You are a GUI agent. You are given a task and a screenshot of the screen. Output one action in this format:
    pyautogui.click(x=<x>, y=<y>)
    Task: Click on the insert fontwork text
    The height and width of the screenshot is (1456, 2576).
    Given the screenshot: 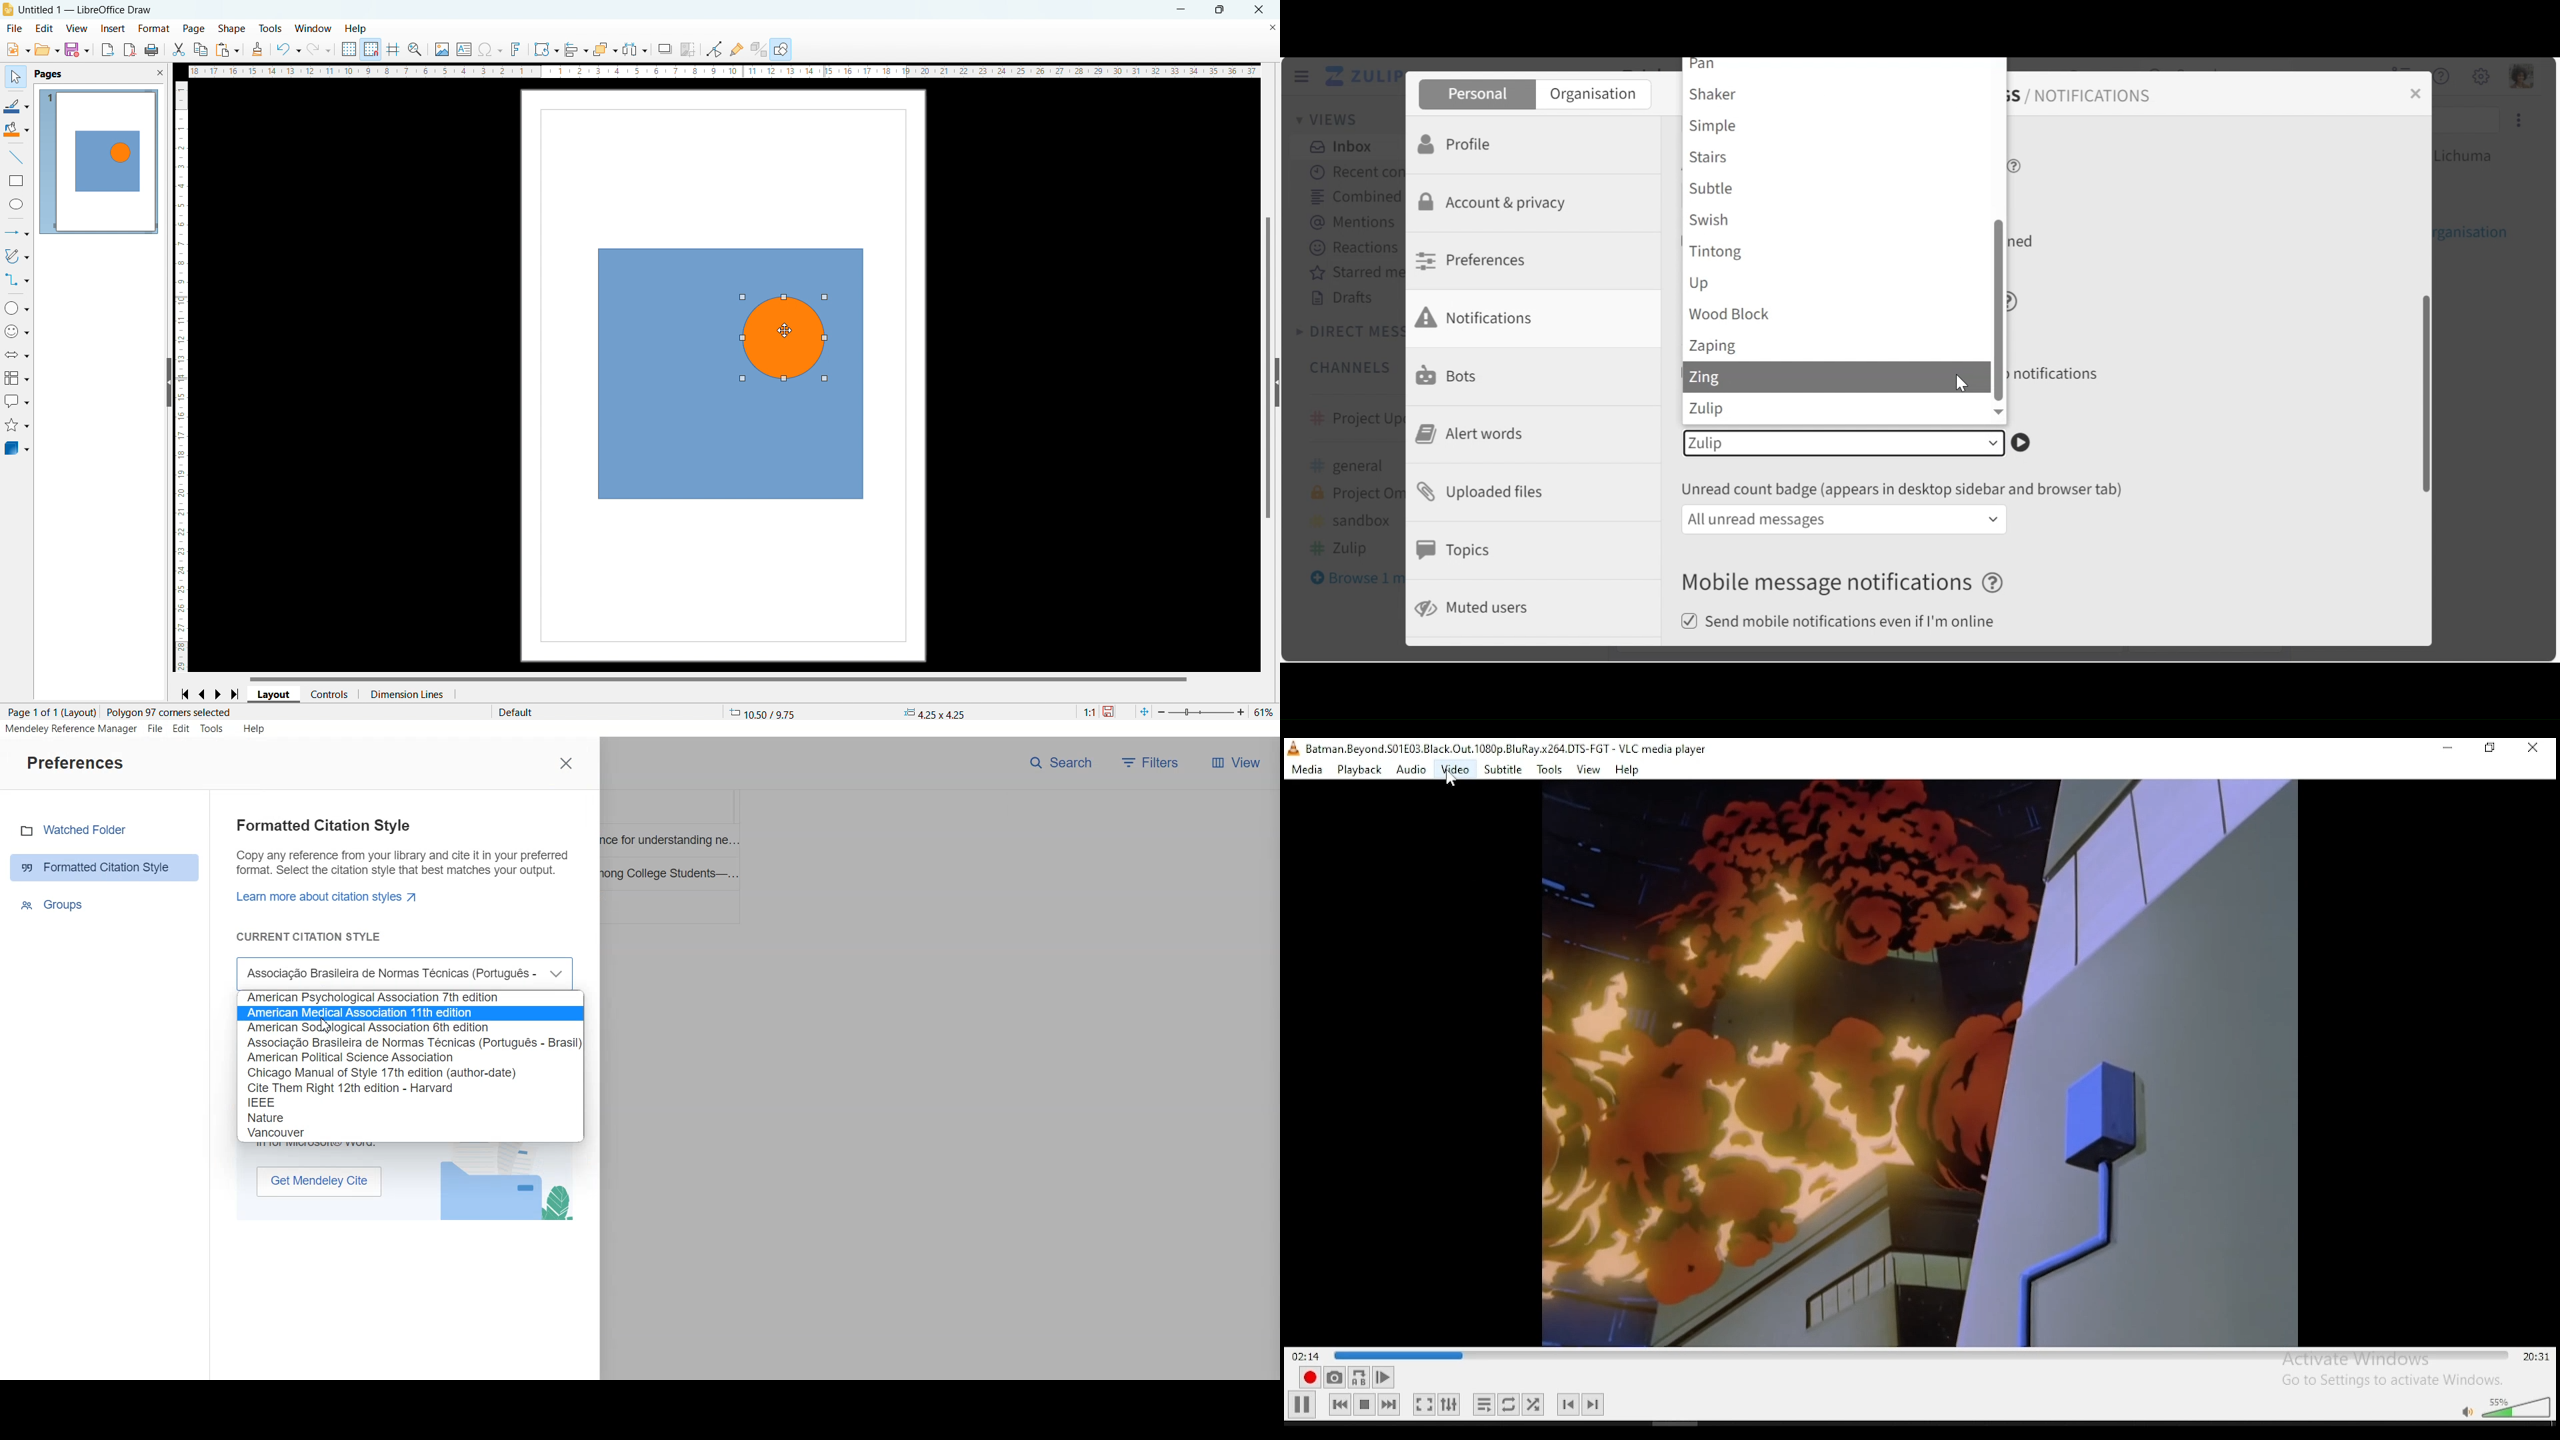 What is the action you would take?
    pyautogui.click(x=516, y=49)
    